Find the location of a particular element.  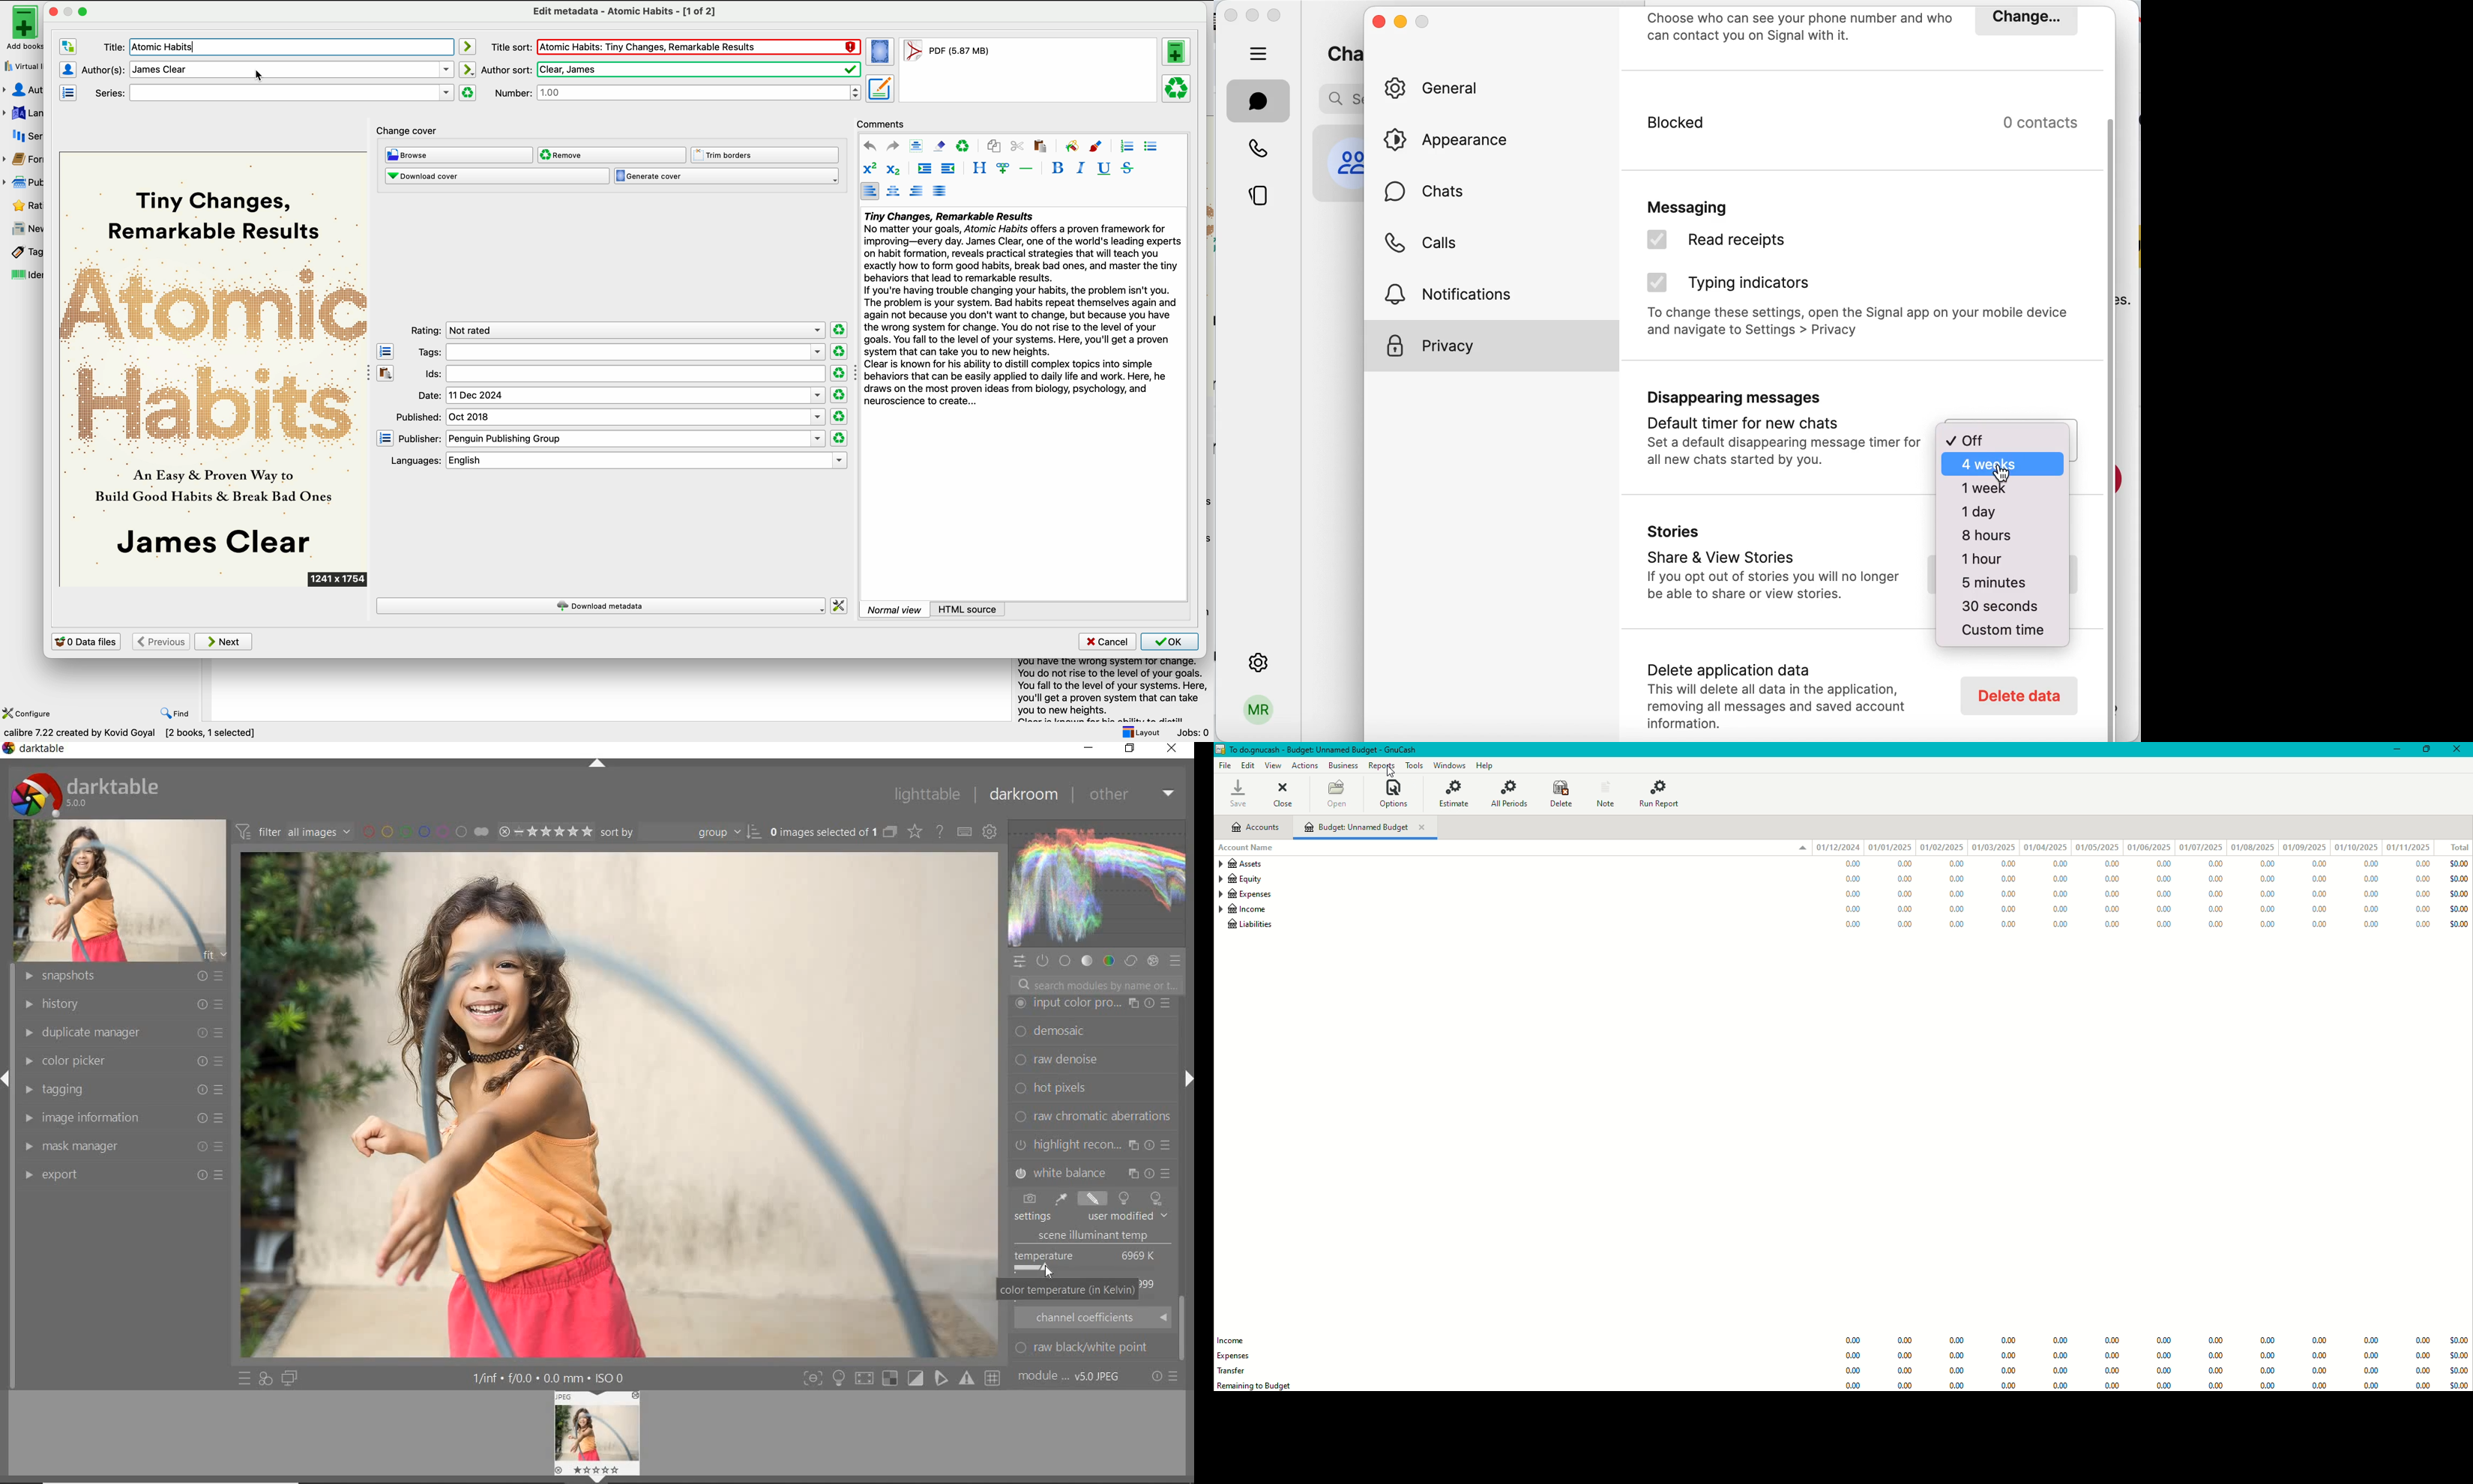

minimize is located at coordinates (1401, 23).